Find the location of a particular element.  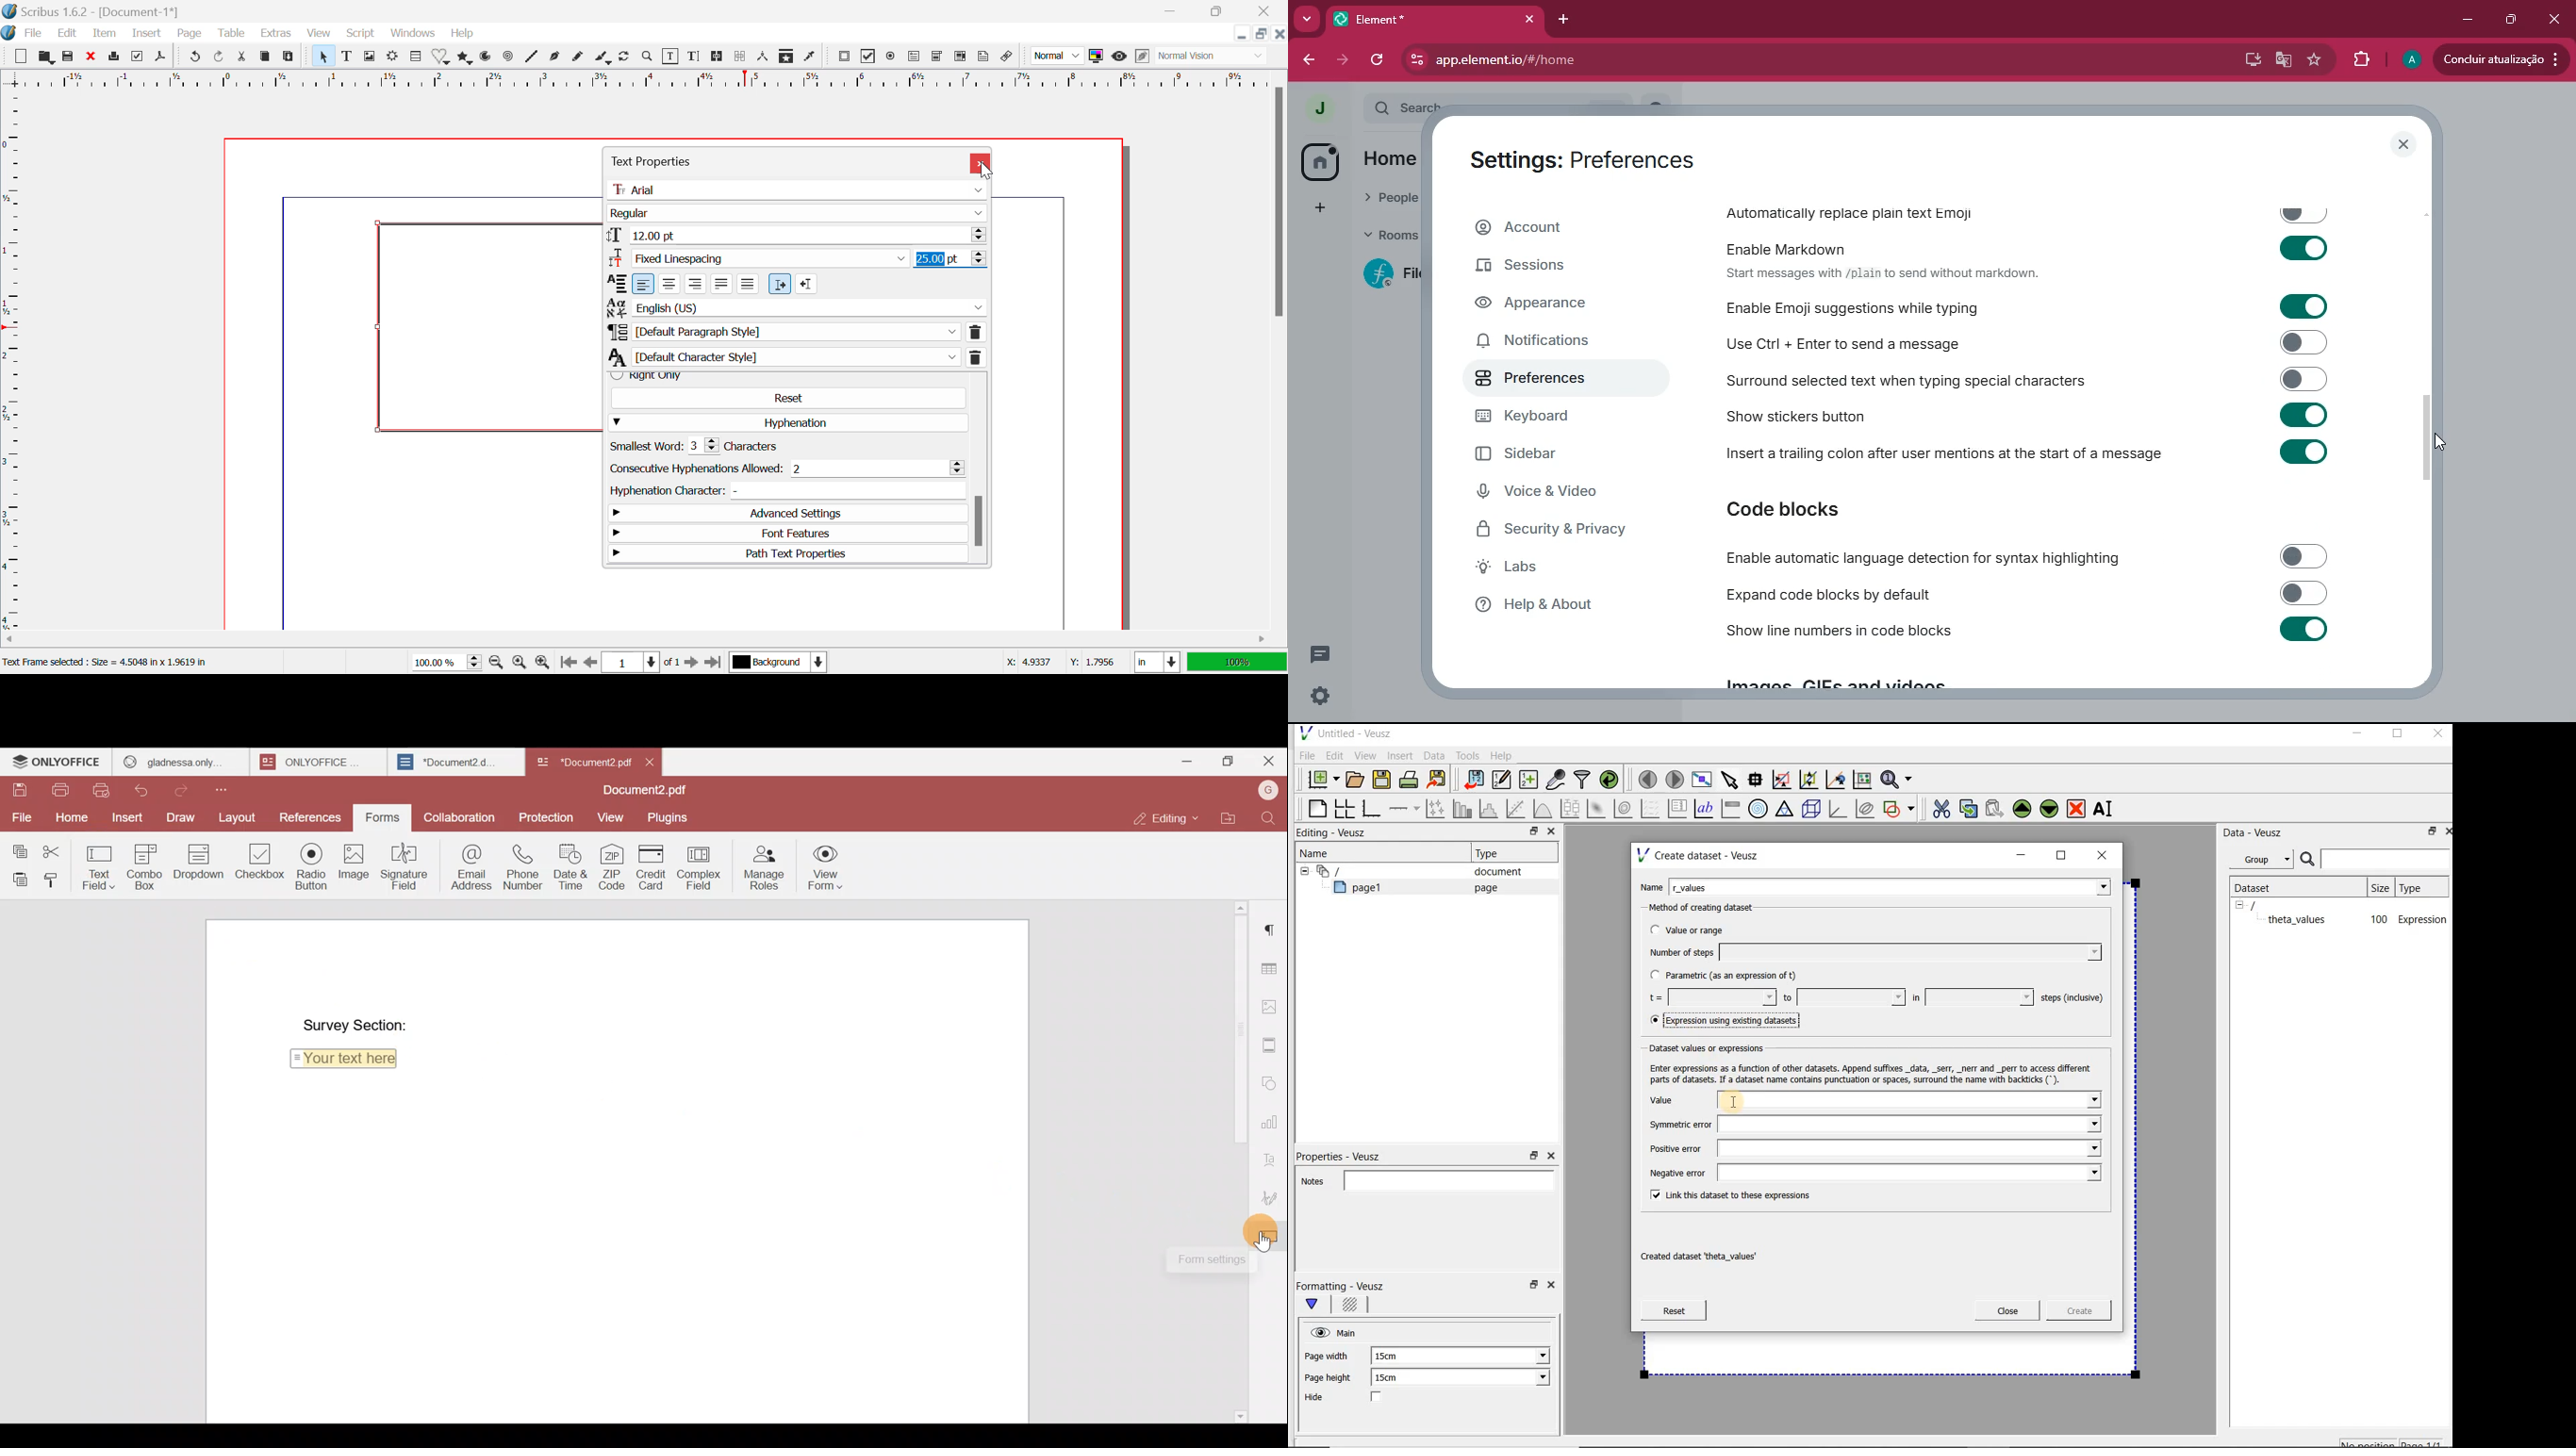

Previous Page is located at coordinates (589, 663).